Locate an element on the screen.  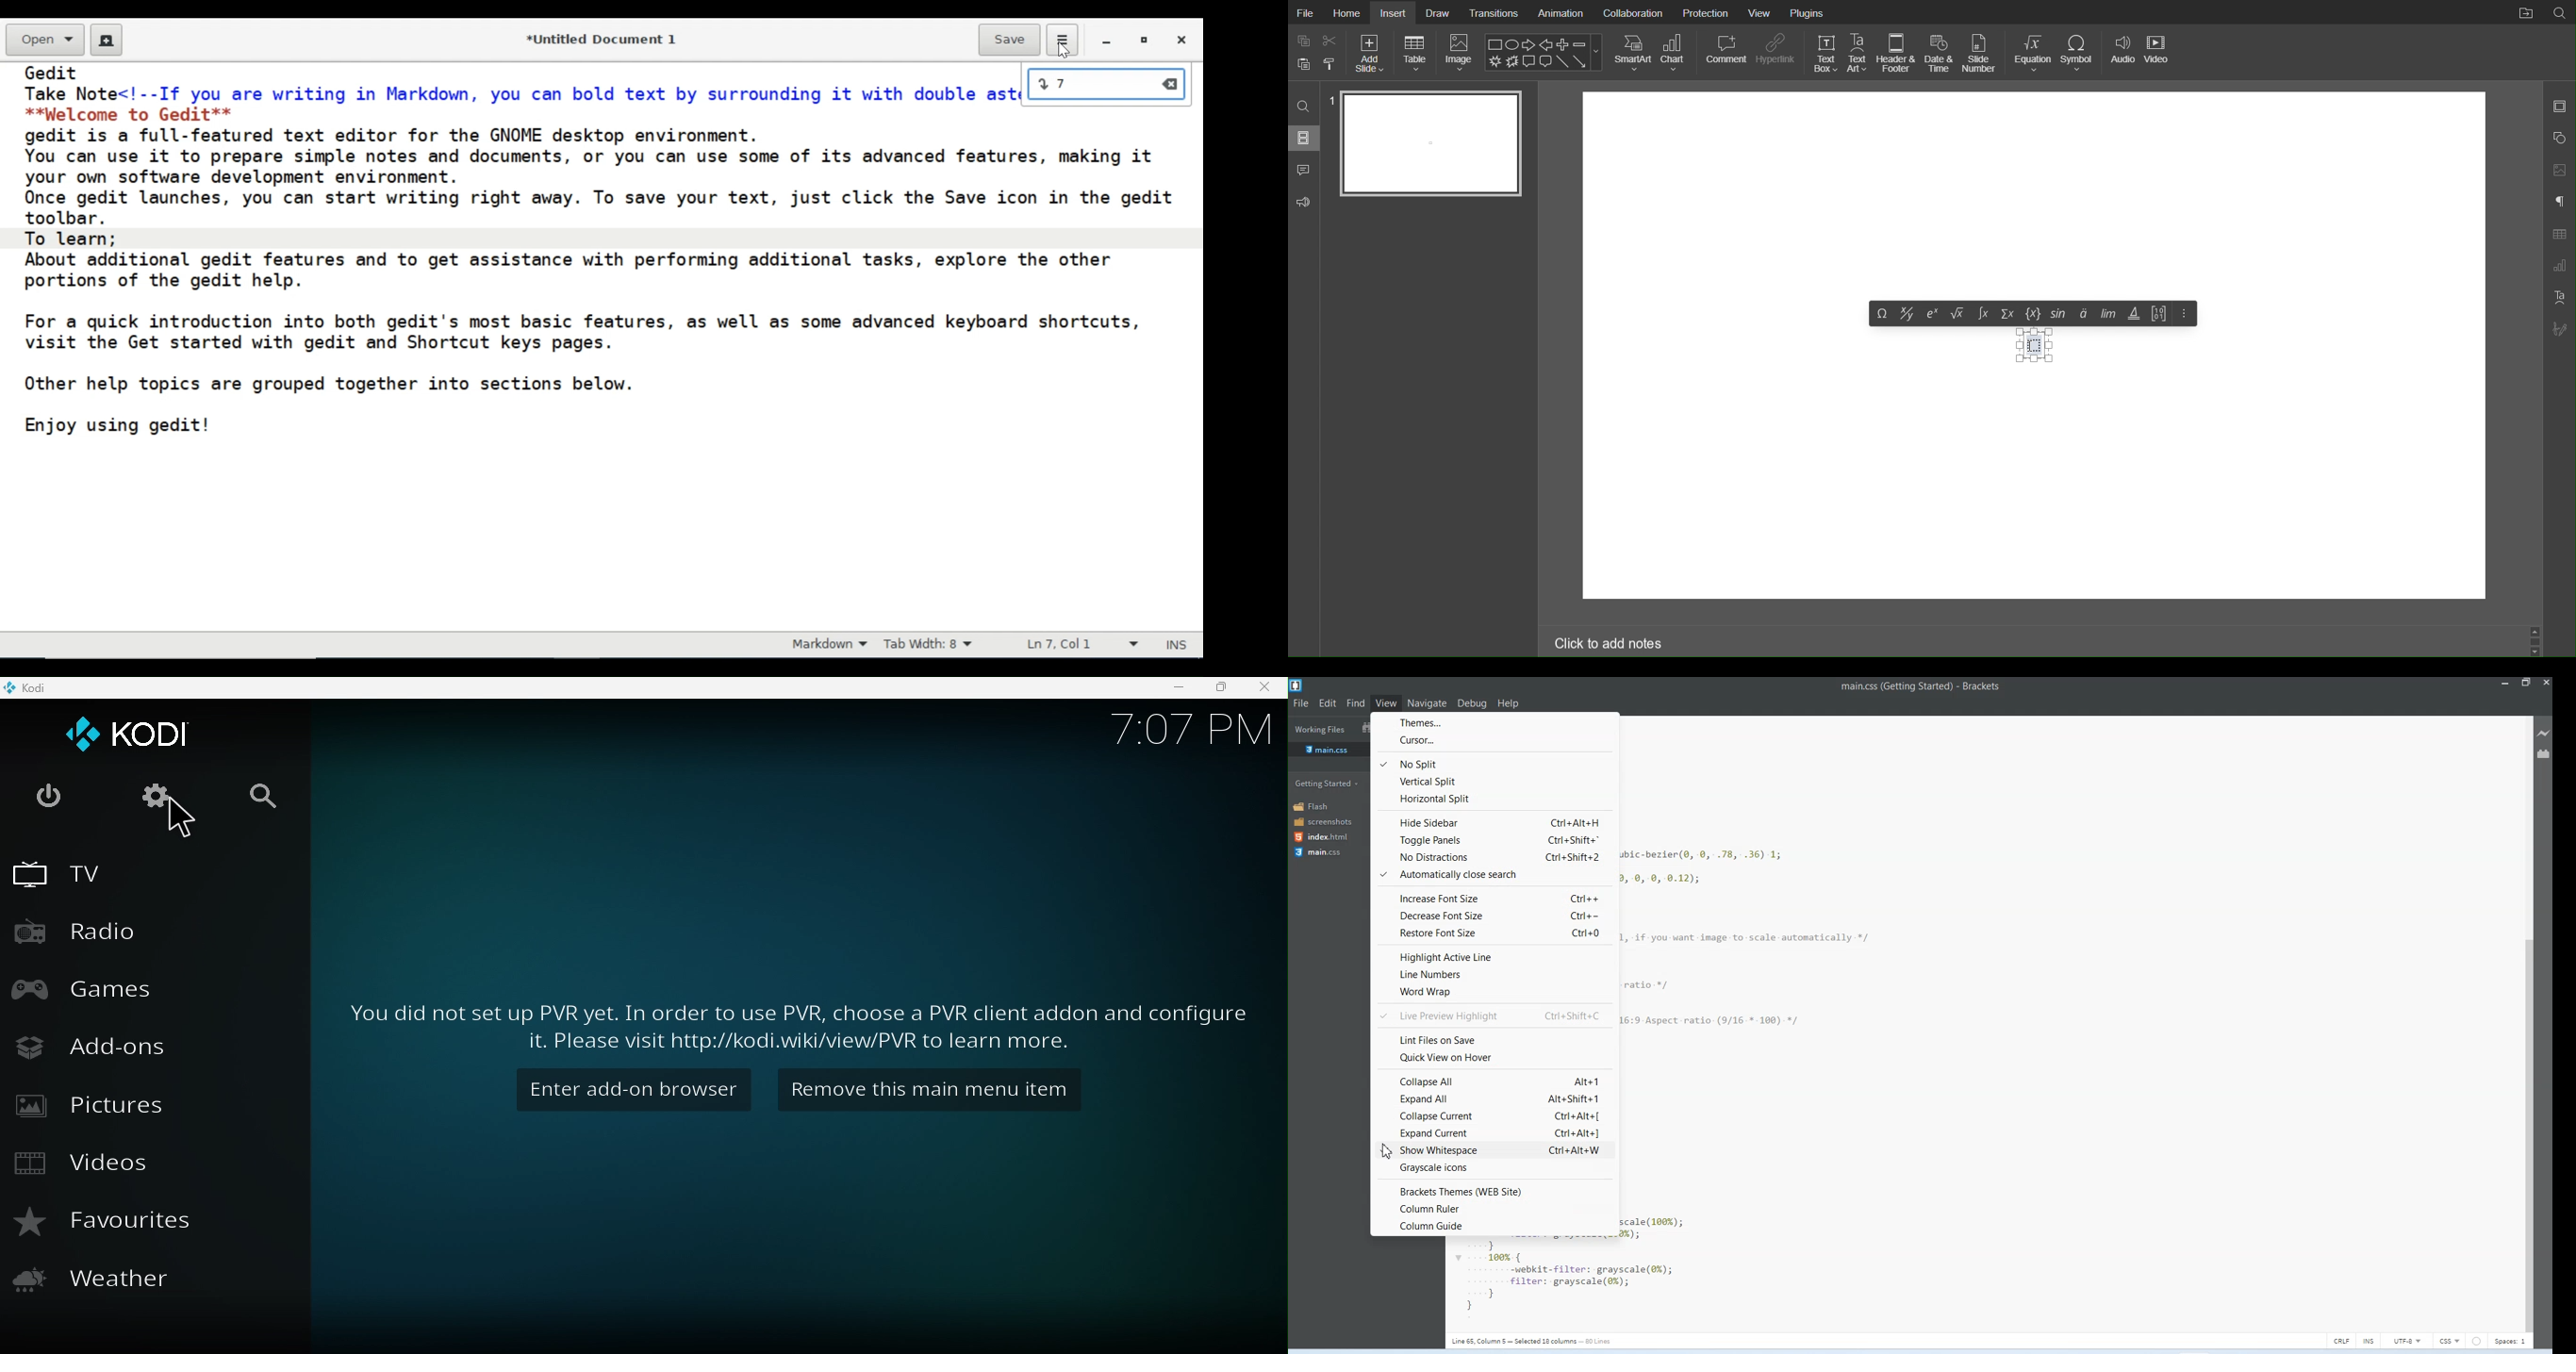
Expand all is located at coordinates (1493, 1098).